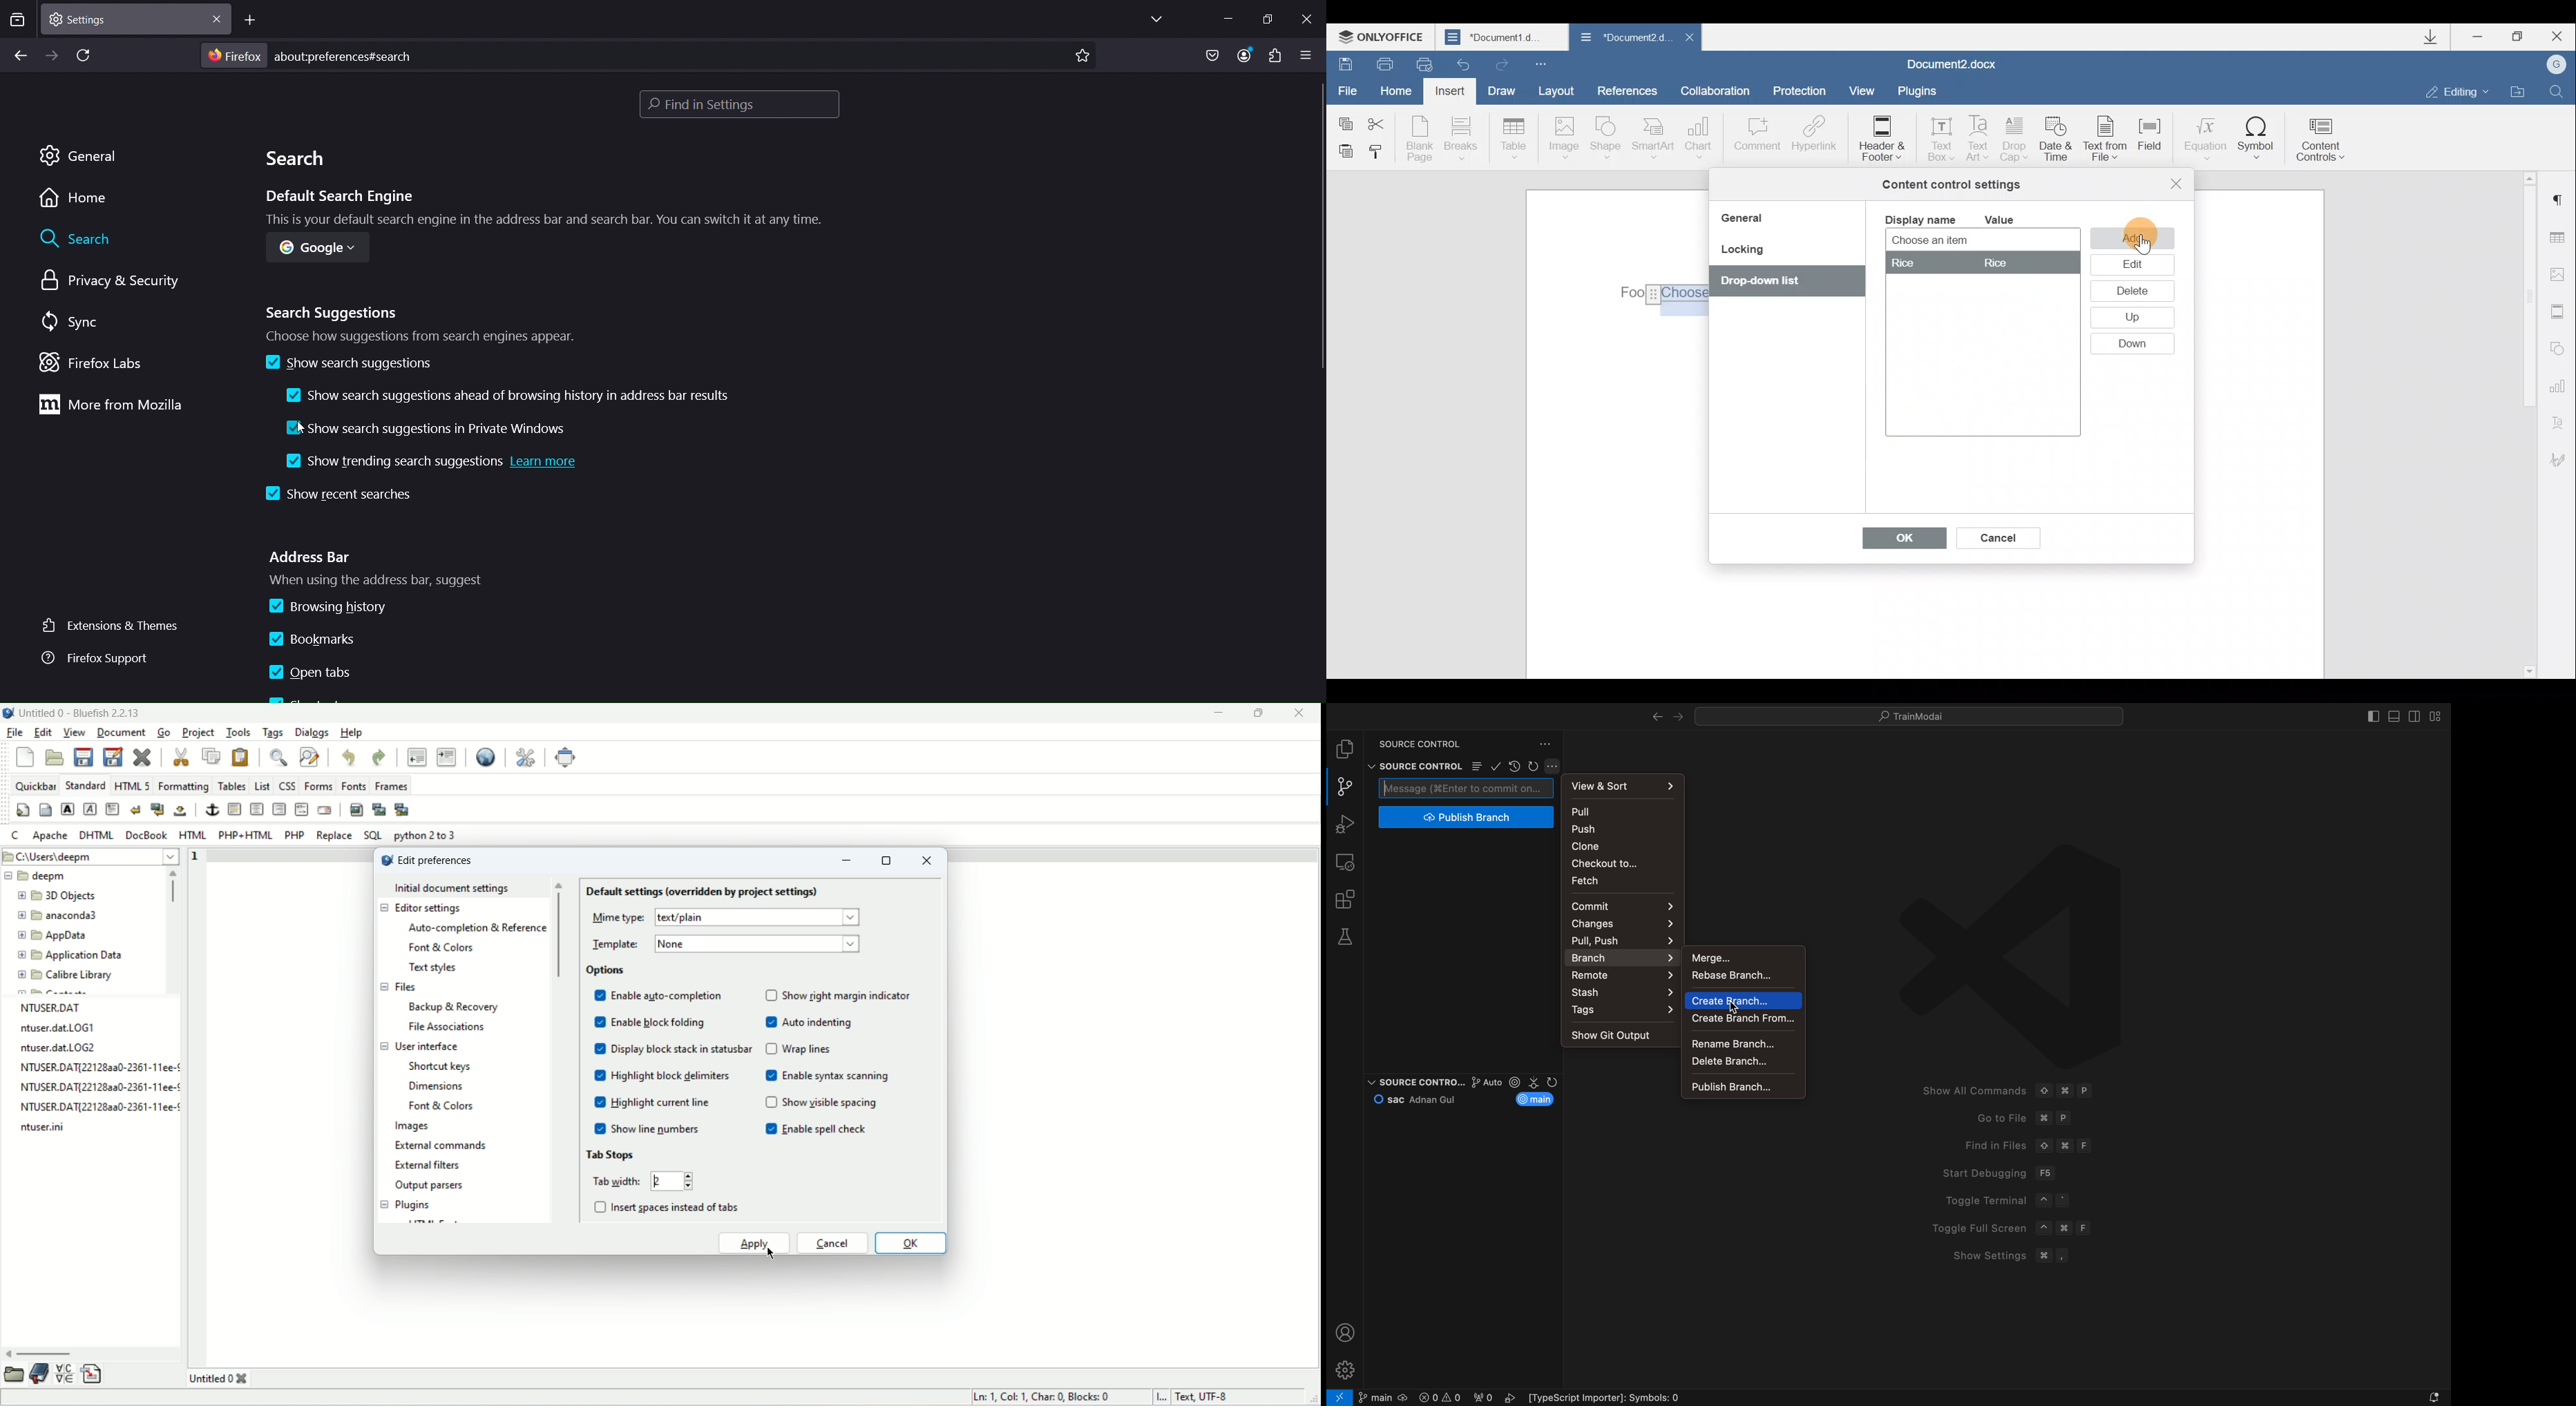  What do you see at coordinates (256, 808) in the screenshot?
I see `center` at bounding box center [256, 808].